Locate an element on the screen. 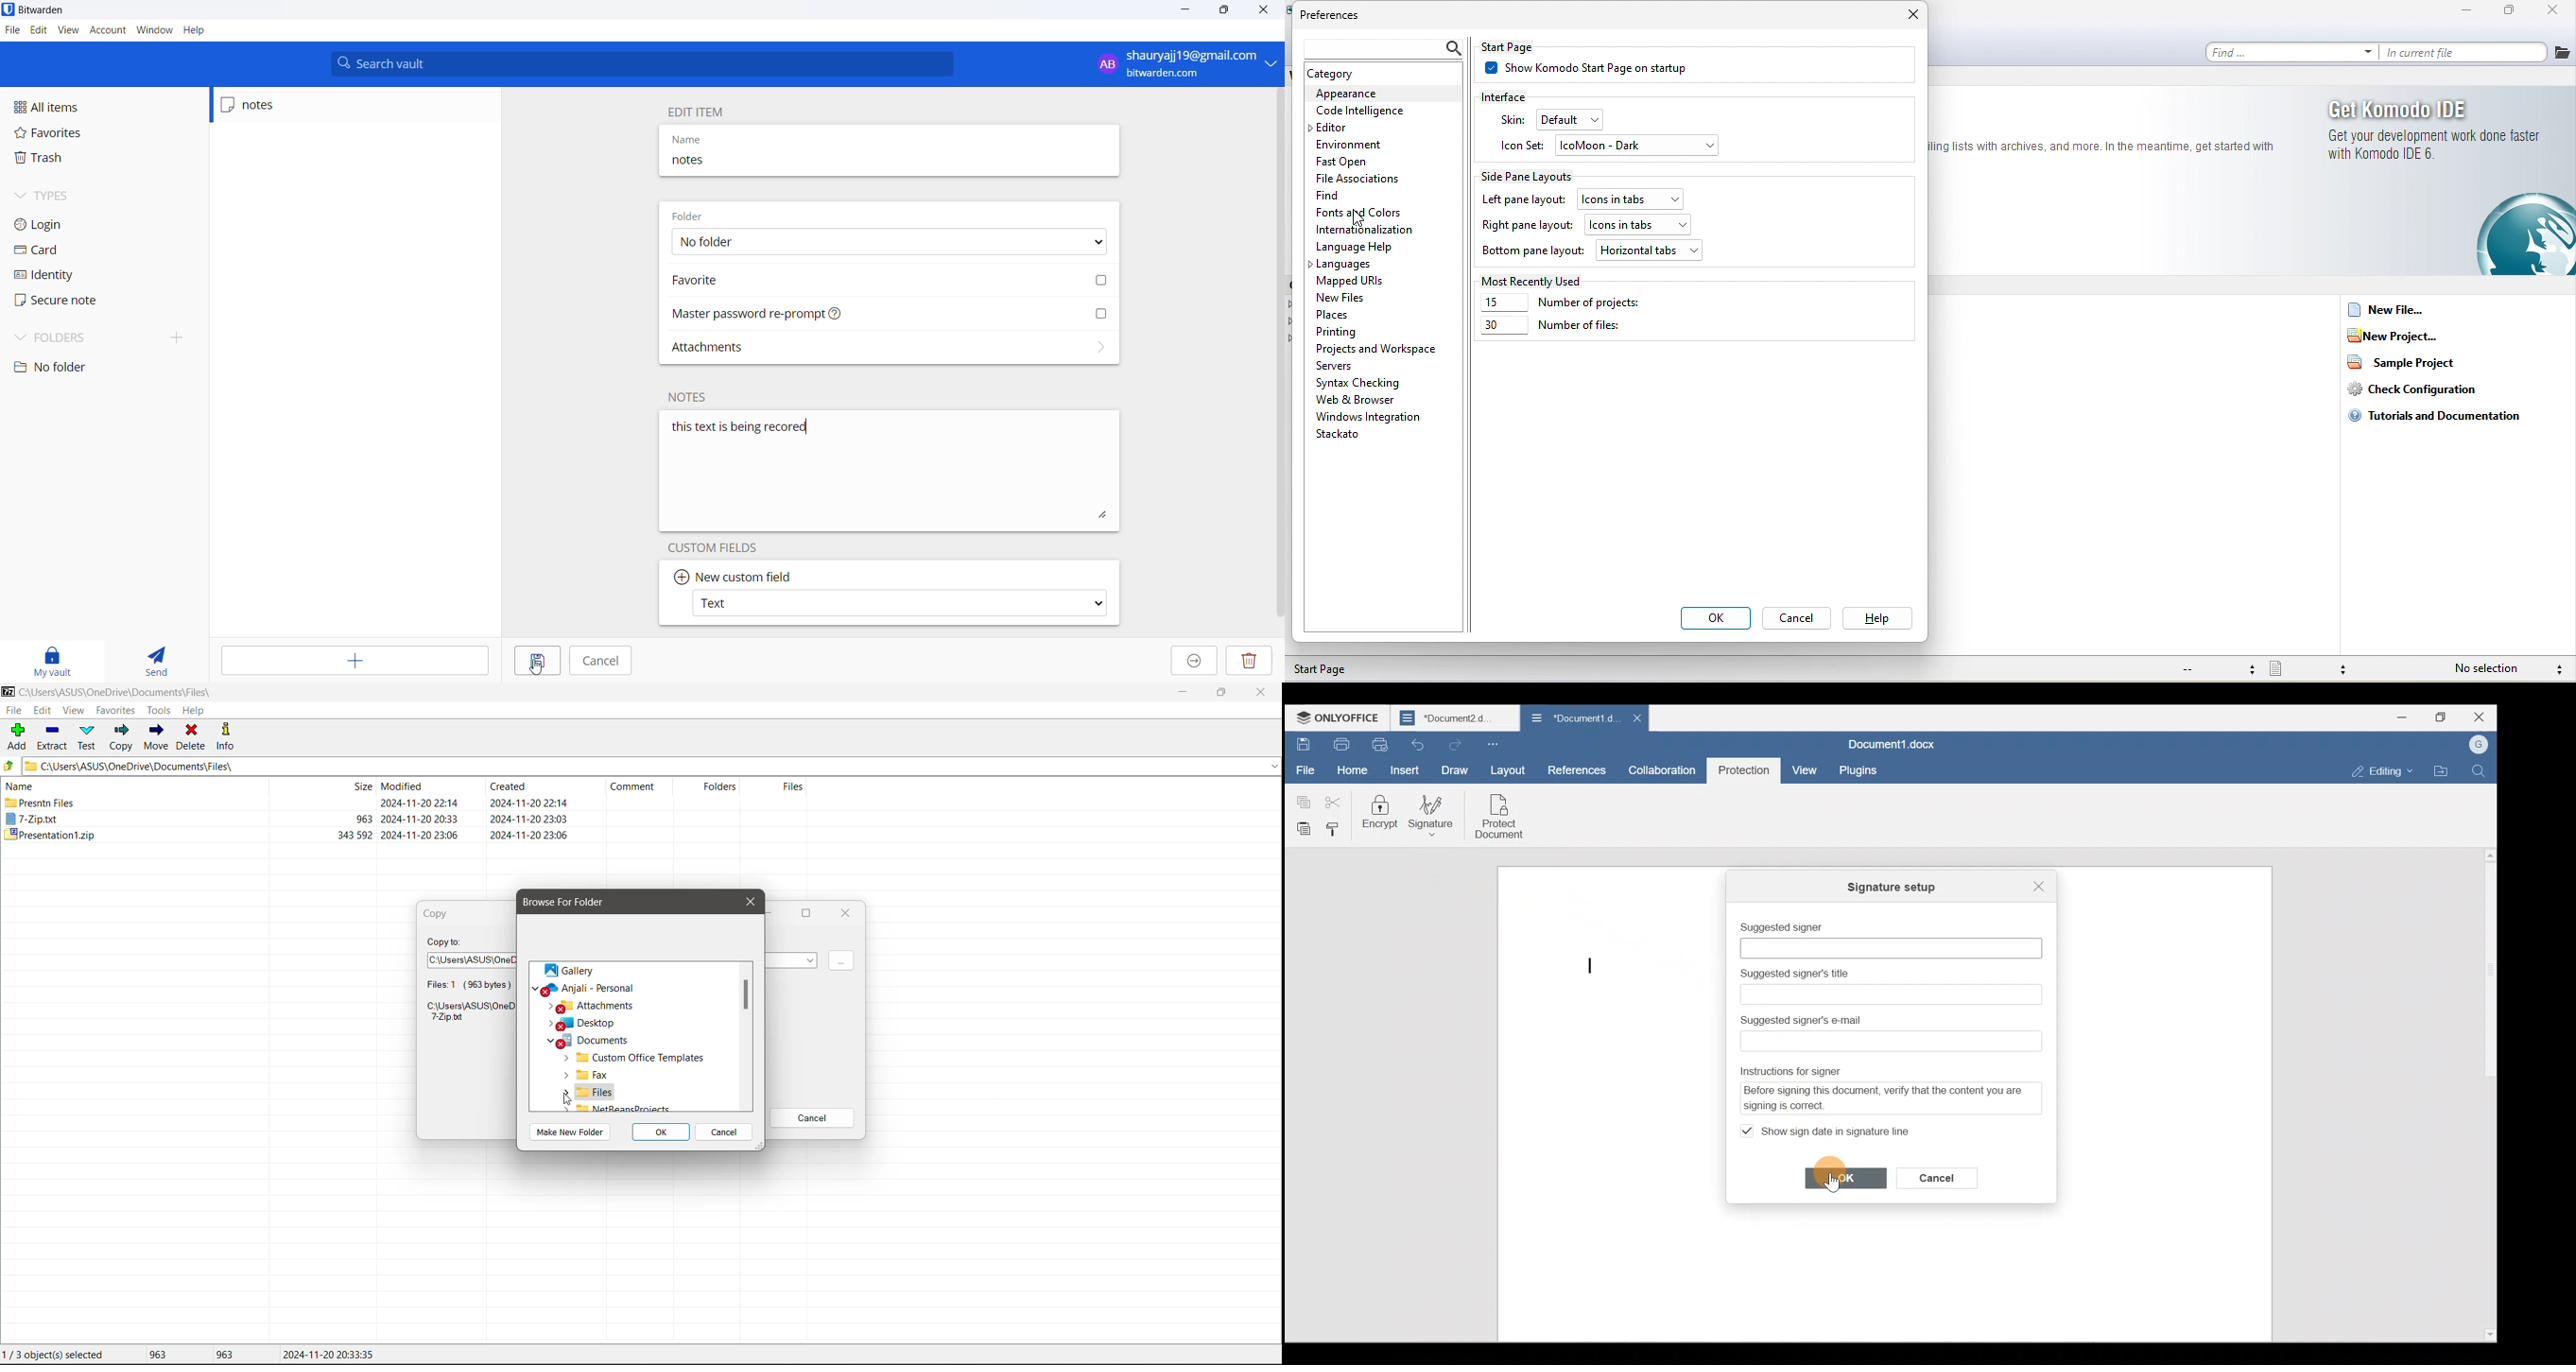 The width and height of the screenshot is (2576, 1372). cursor movement is located at coordinates (1359, 222).